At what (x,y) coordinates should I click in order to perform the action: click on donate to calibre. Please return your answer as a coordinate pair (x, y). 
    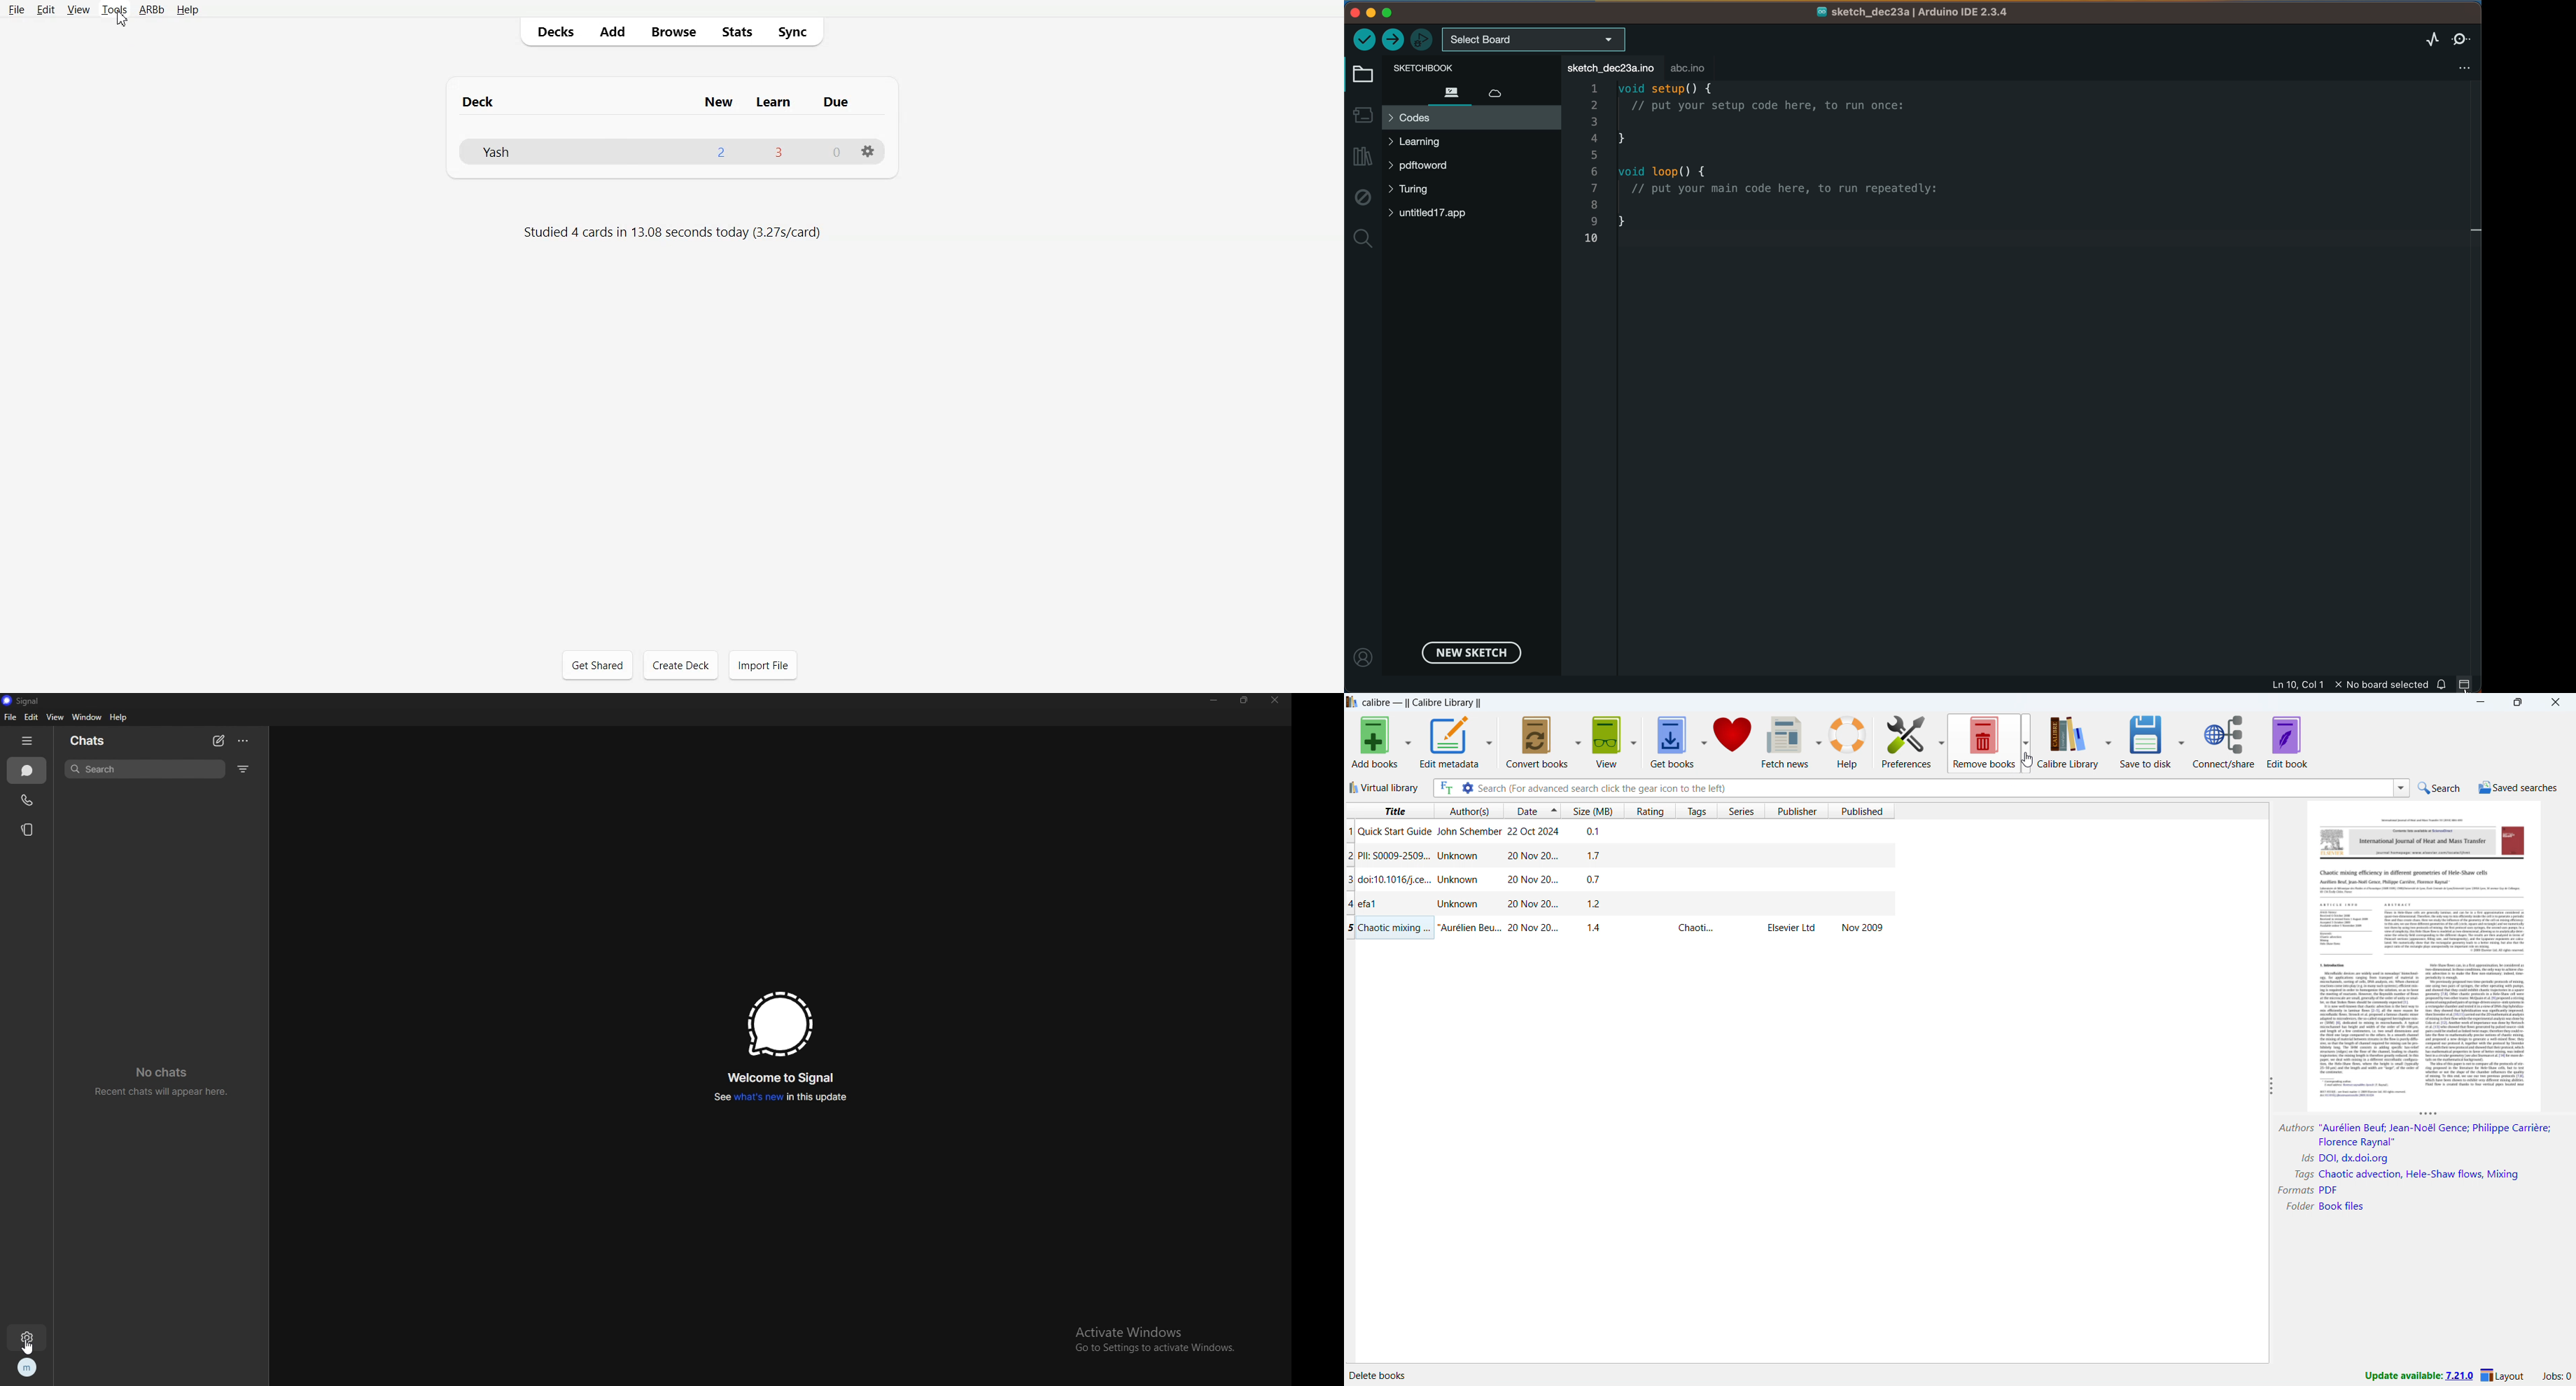
    Looking at the image, I should click on (1733, 740).